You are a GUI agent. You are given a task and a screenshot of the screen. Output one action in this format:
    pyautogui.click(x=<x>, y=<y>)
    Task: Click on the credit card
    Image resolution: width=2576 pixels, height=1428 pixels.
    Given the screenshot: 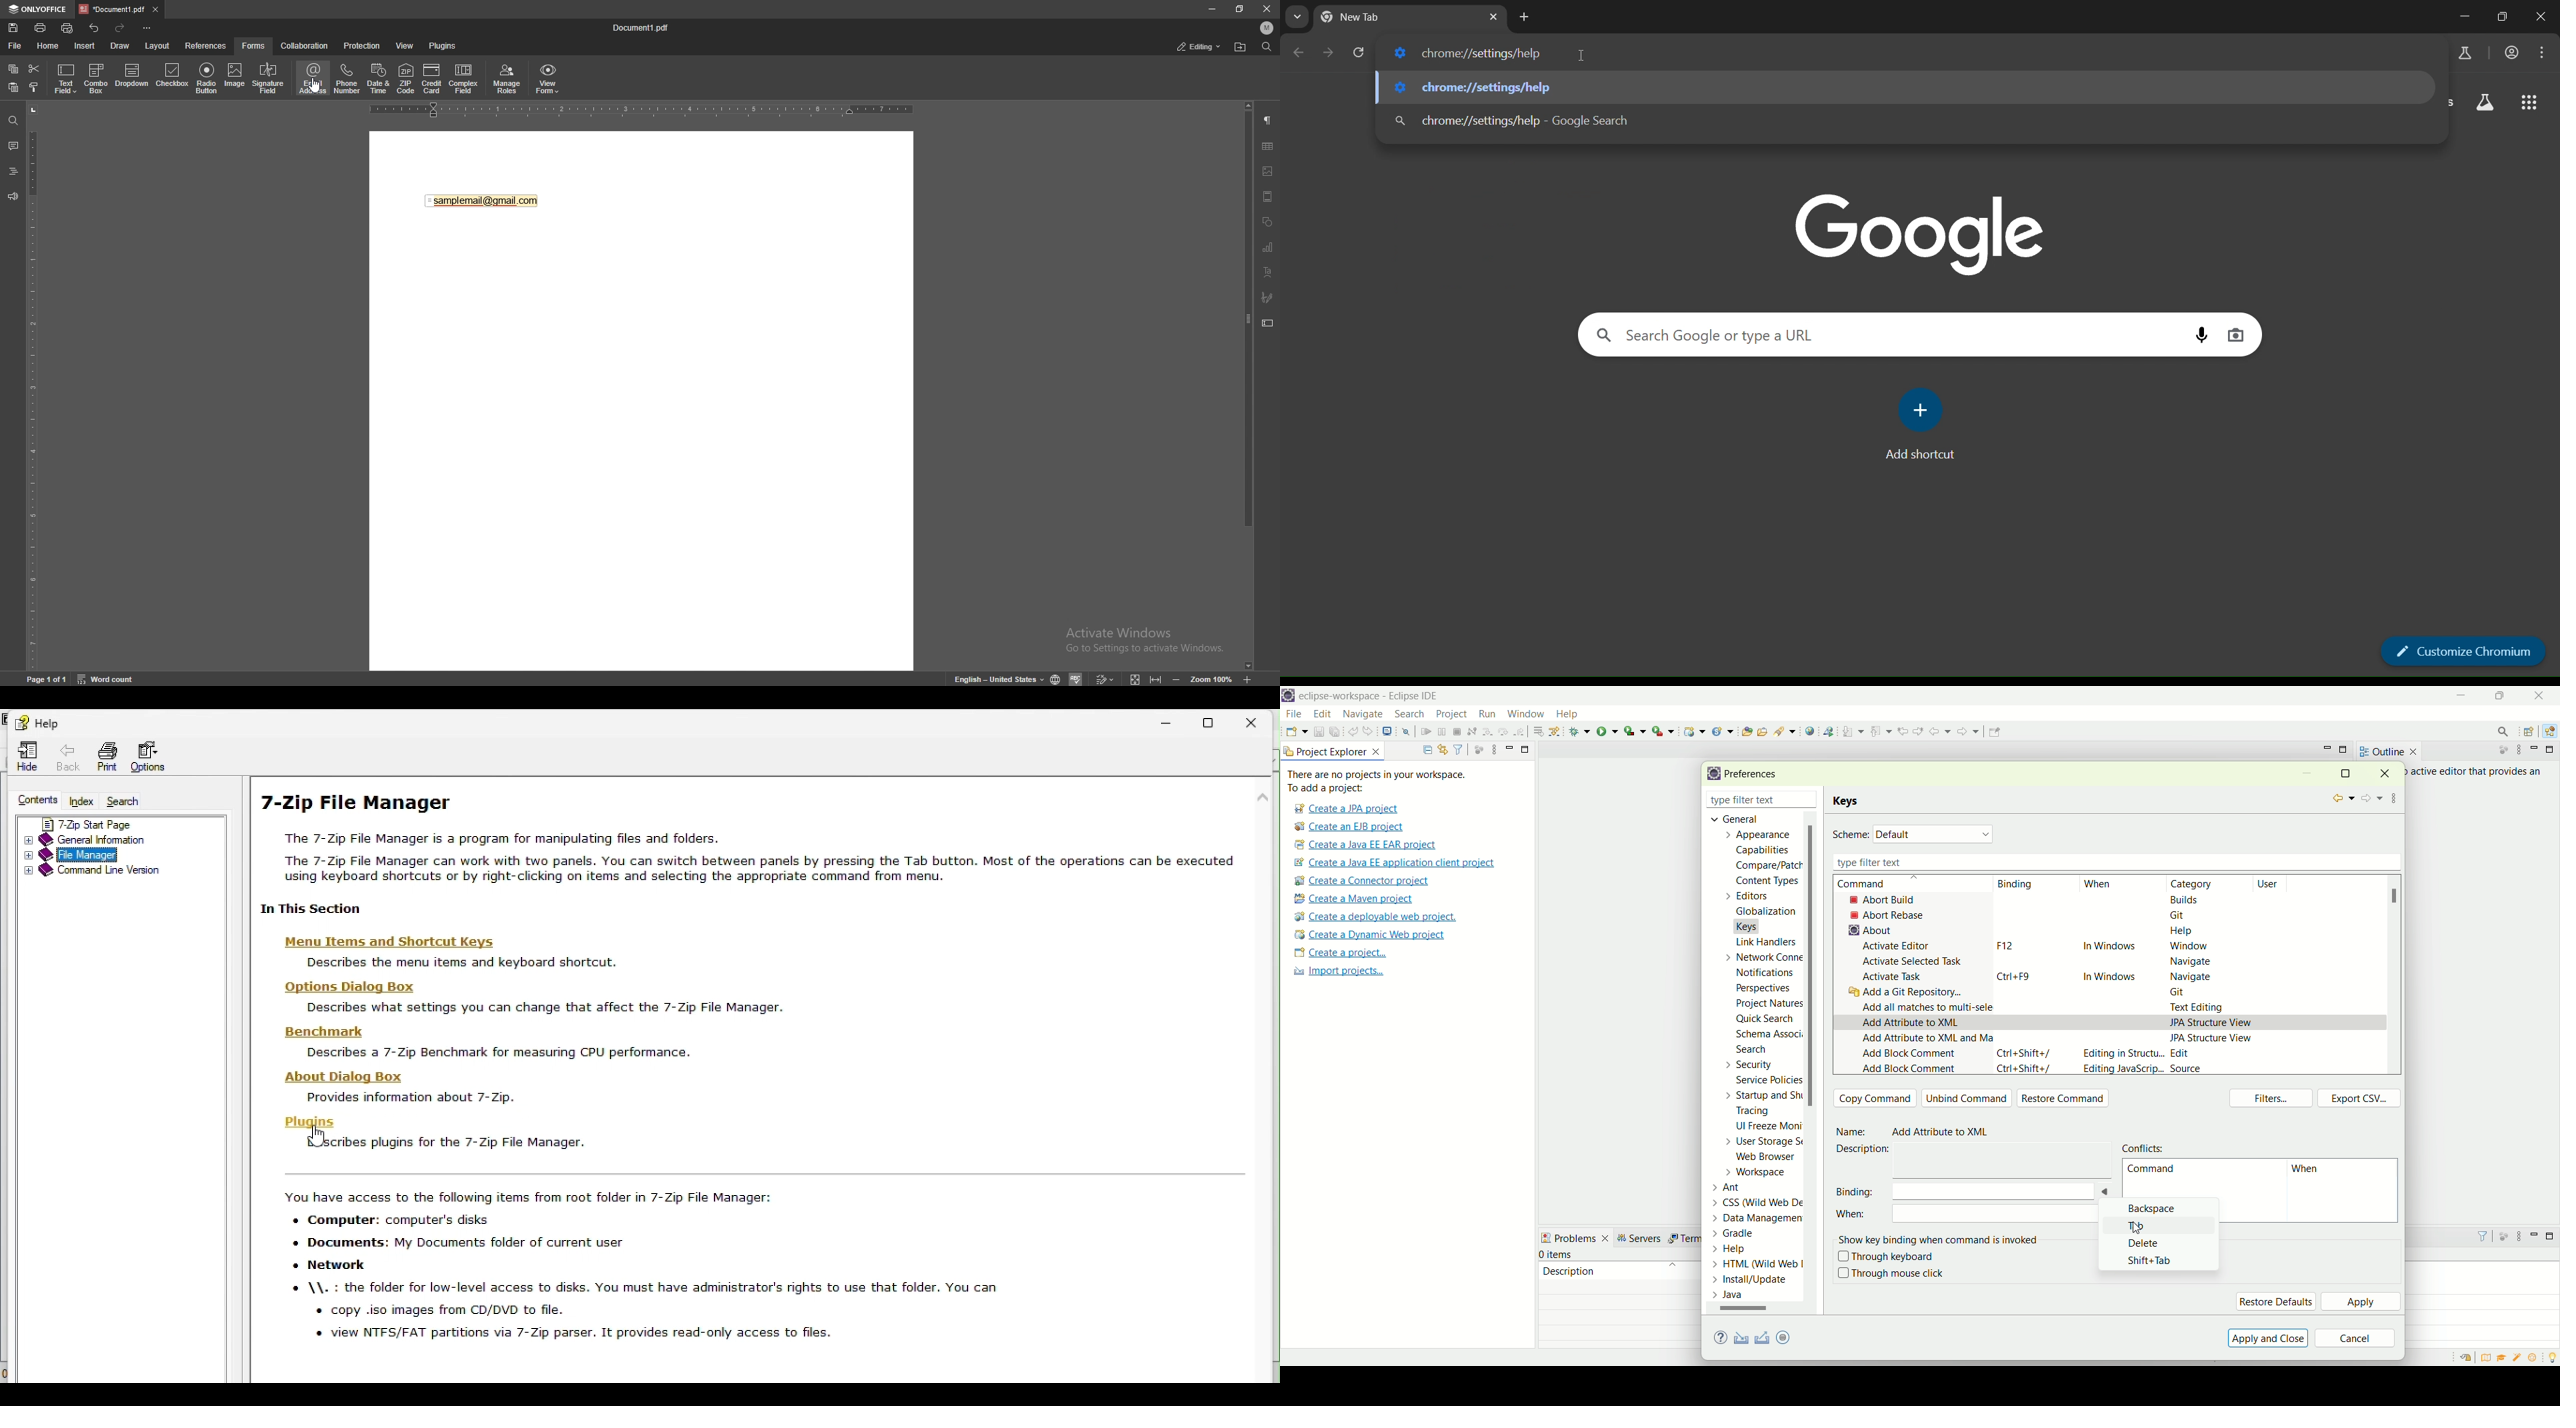 What is the action you would take?
    pyautogui.click(x=431, y=79)
    